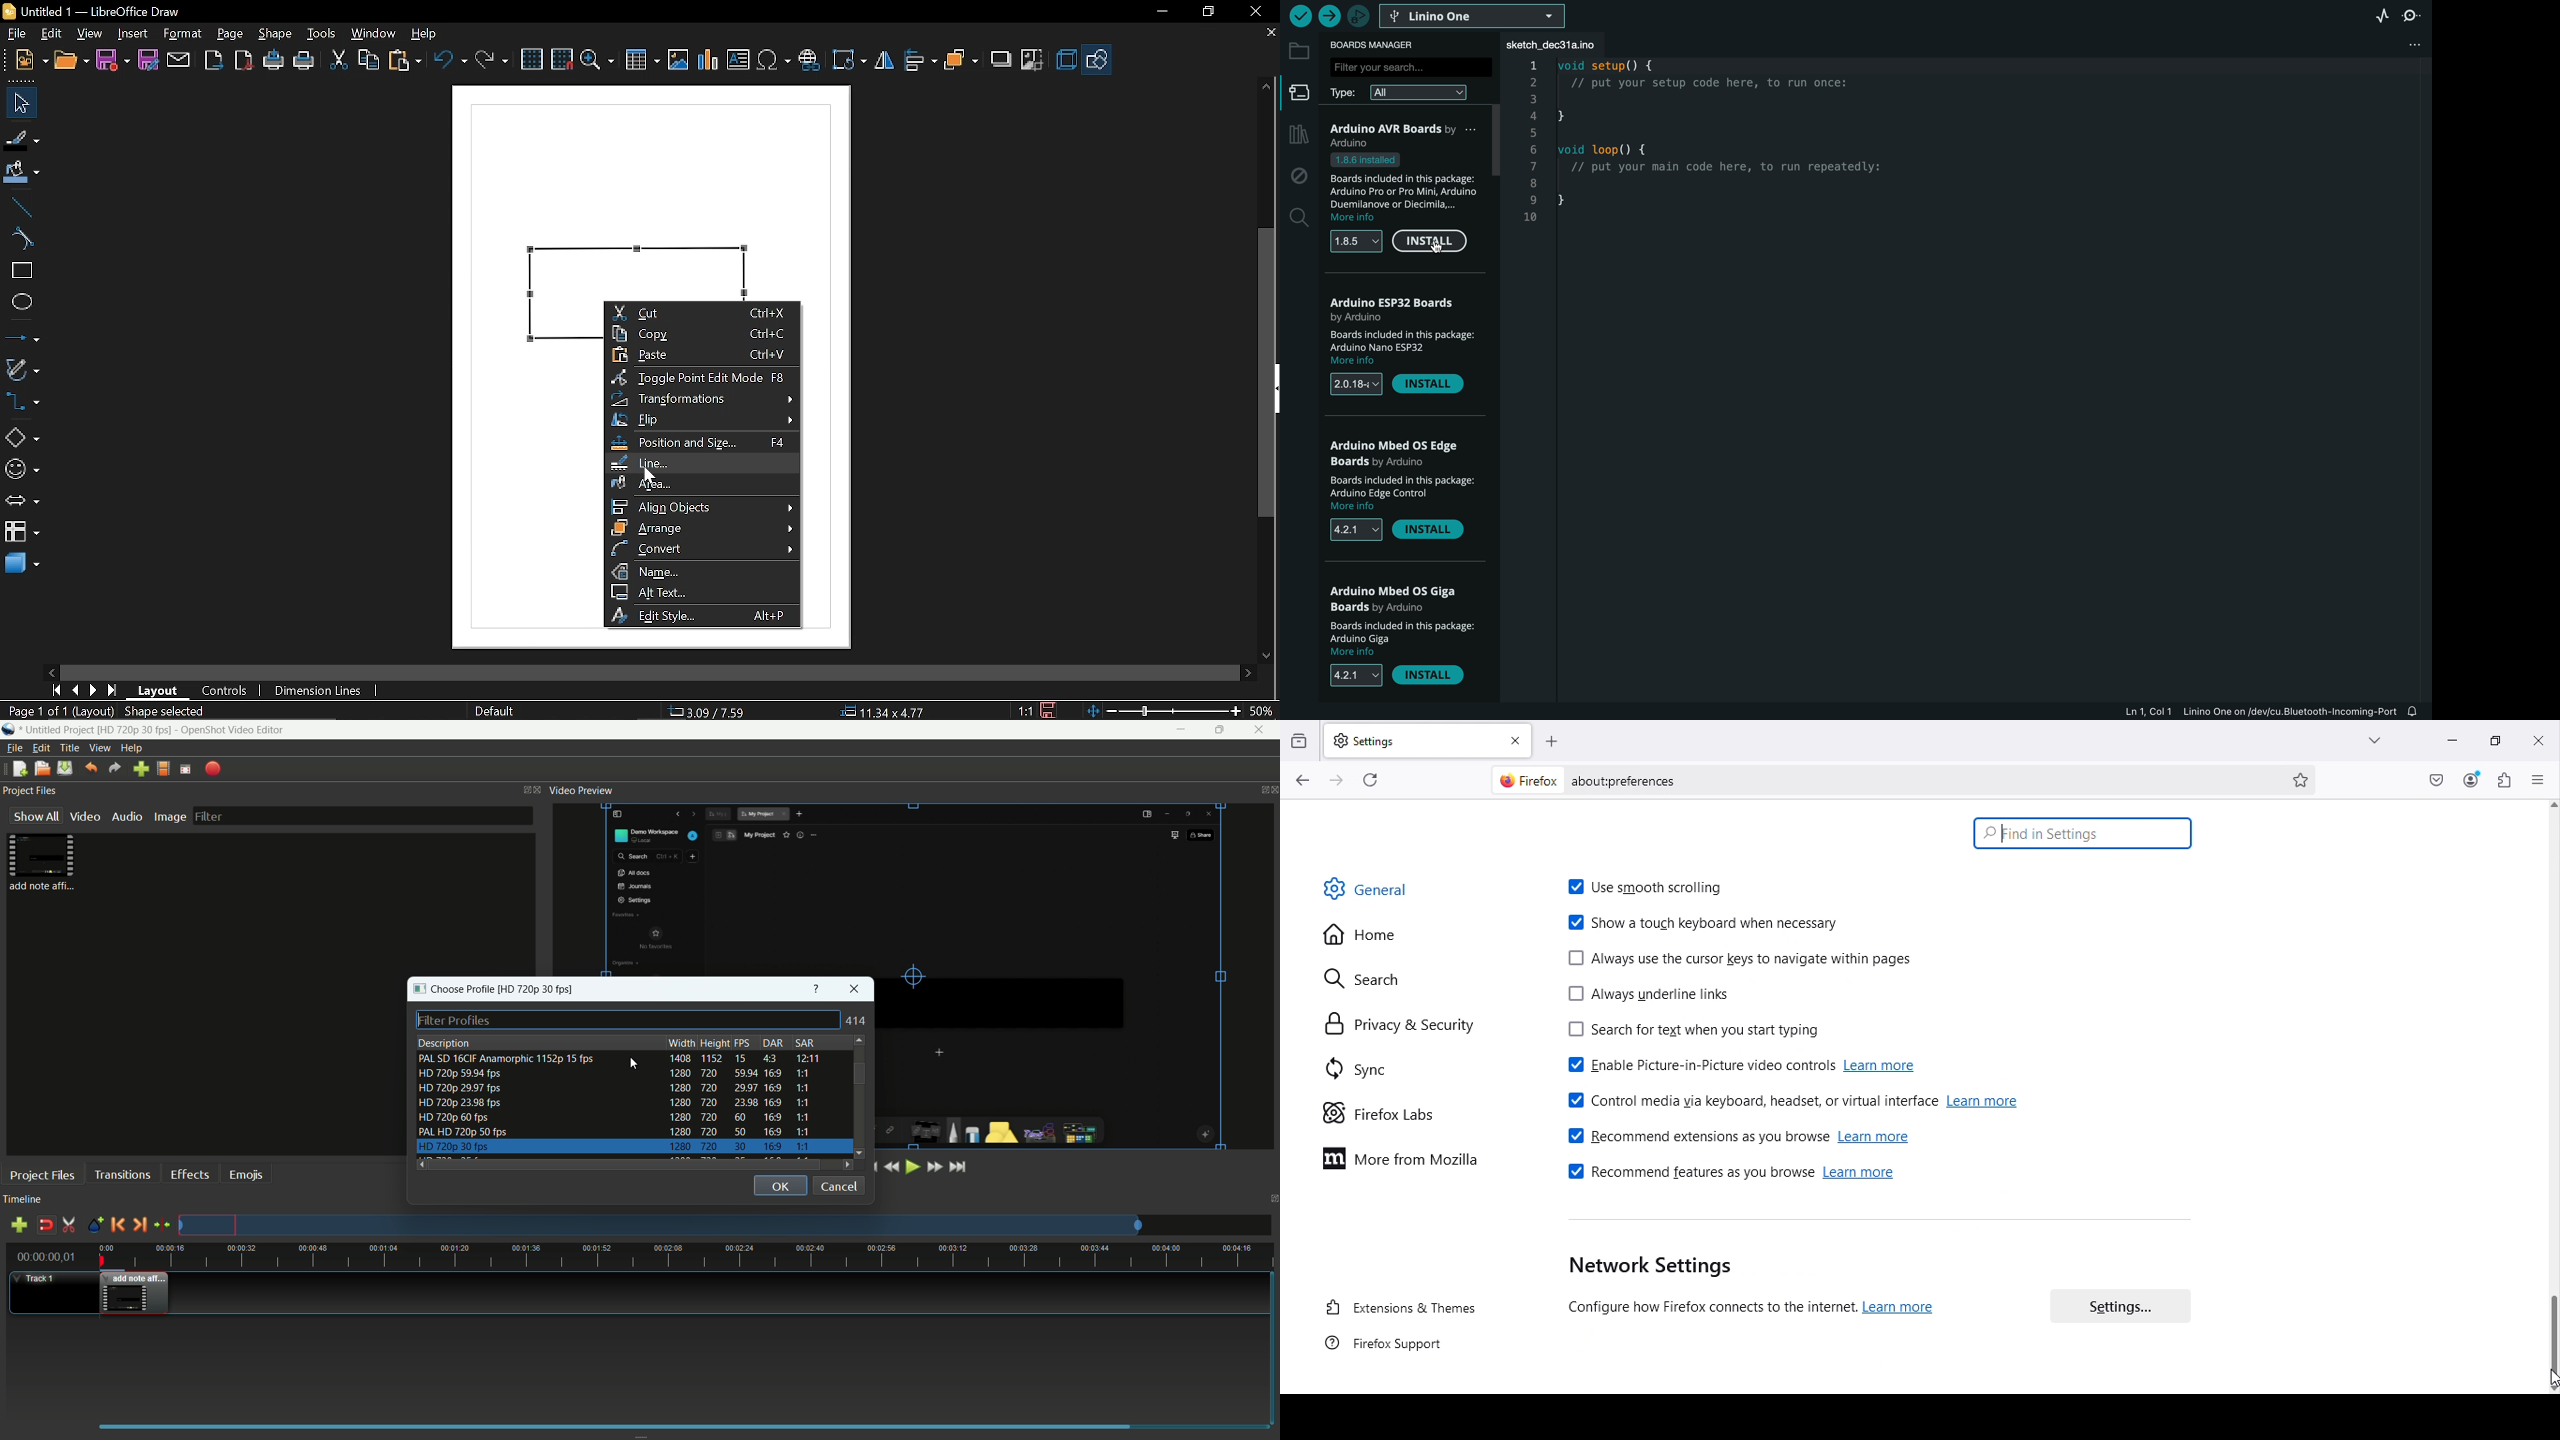 Image resolution: width=2576 pixels, height=1456 pixels. What do you see at coordinates (225, 692) in the screenshot?
I see `controls` at bounding box center [225, 692].